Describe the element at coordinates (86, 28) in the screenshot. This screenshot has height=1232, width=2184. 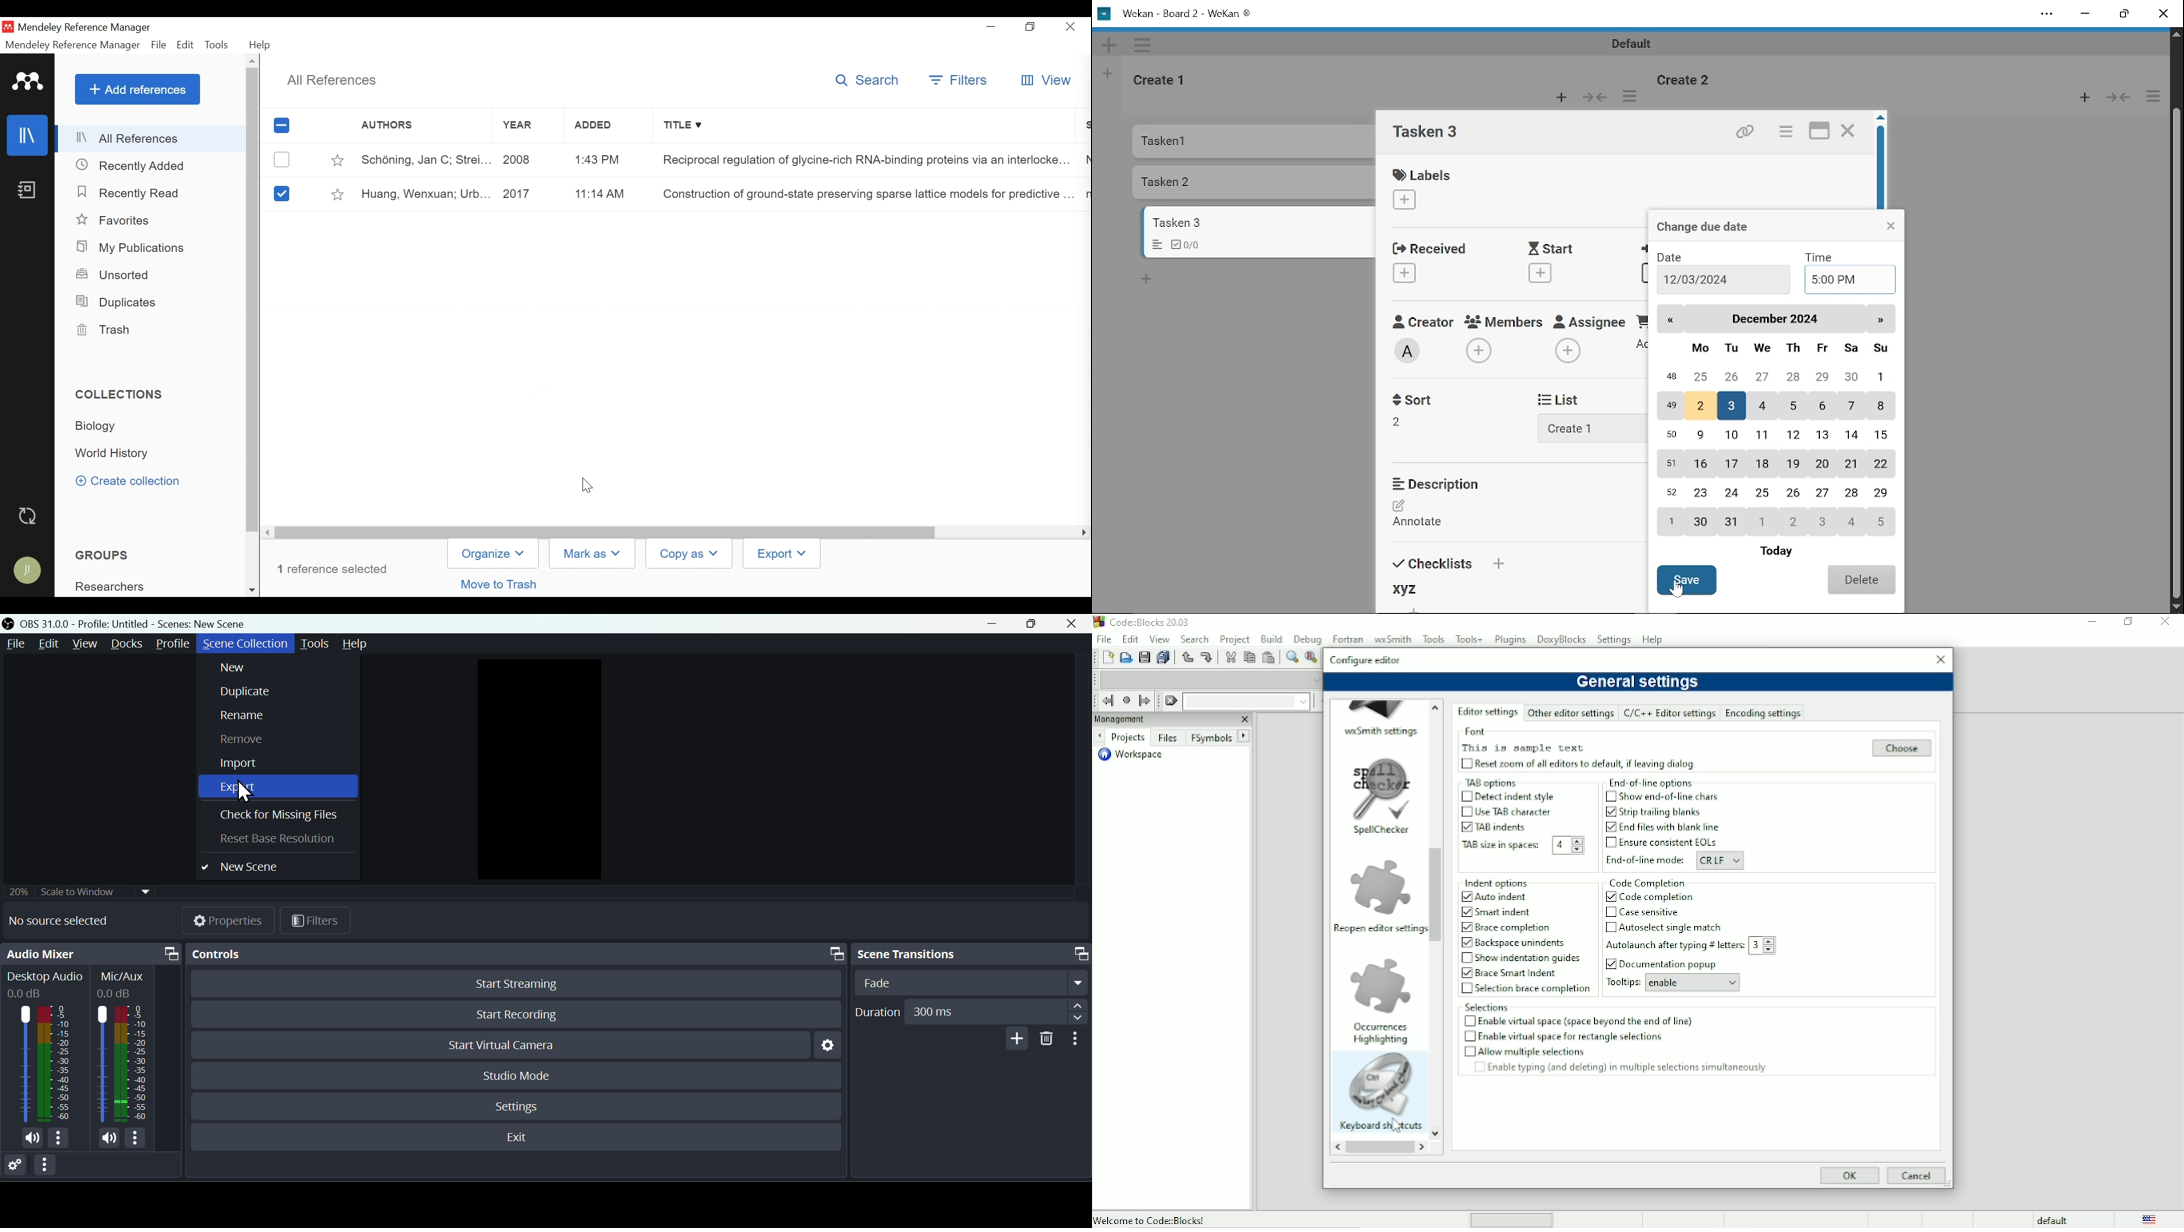
I see `Mendeley Reference Manager` at that location.